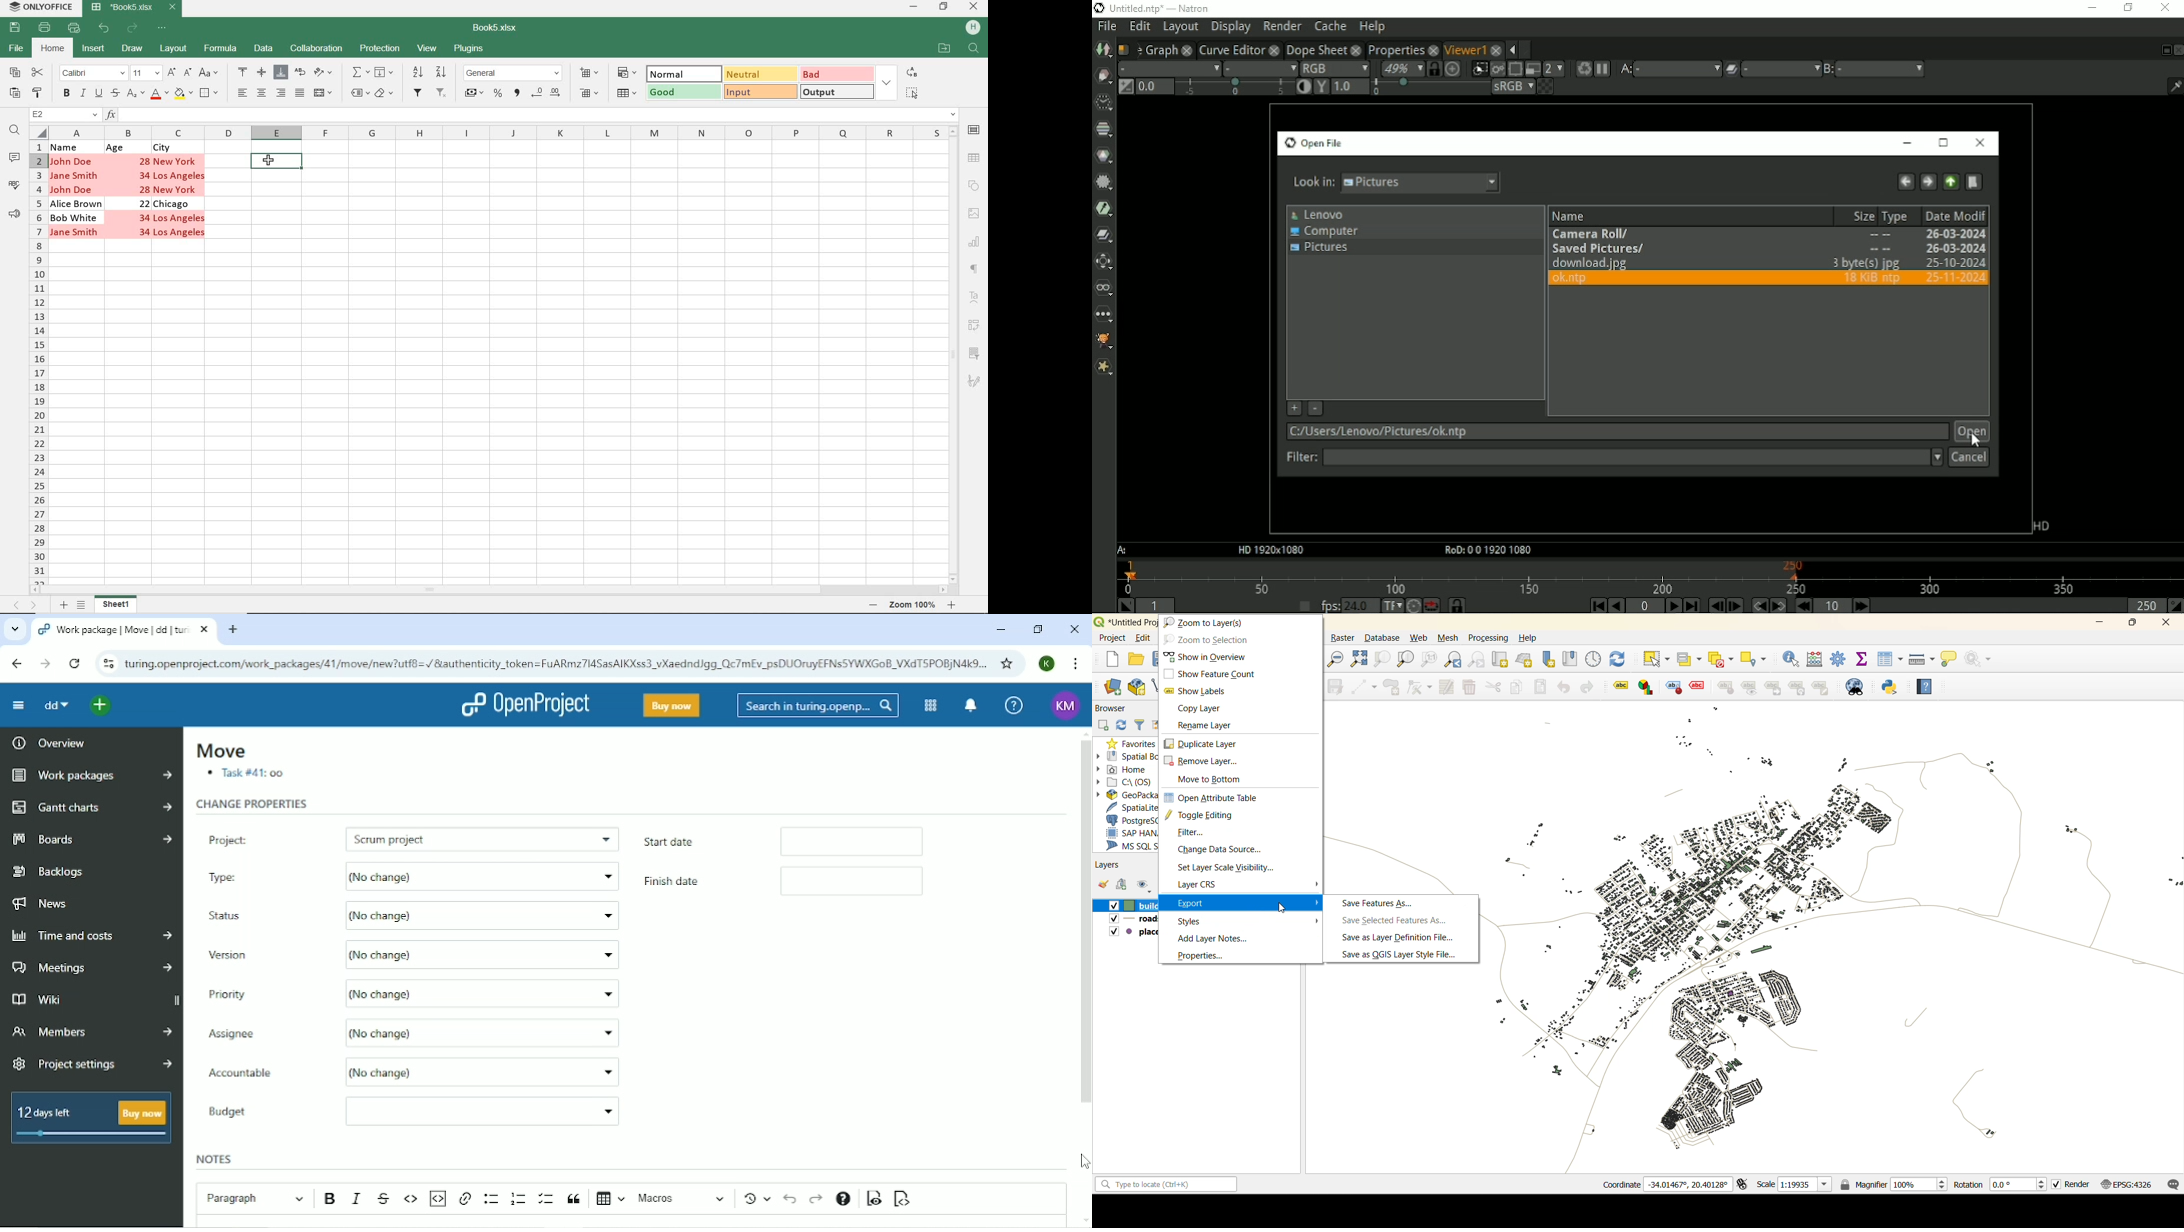 Image resolution: width=2184 pixels, height=1232 pixels. Describe the element at coordinates (316, 49) in the screenshot. I see `COLLABORATION` at that location.